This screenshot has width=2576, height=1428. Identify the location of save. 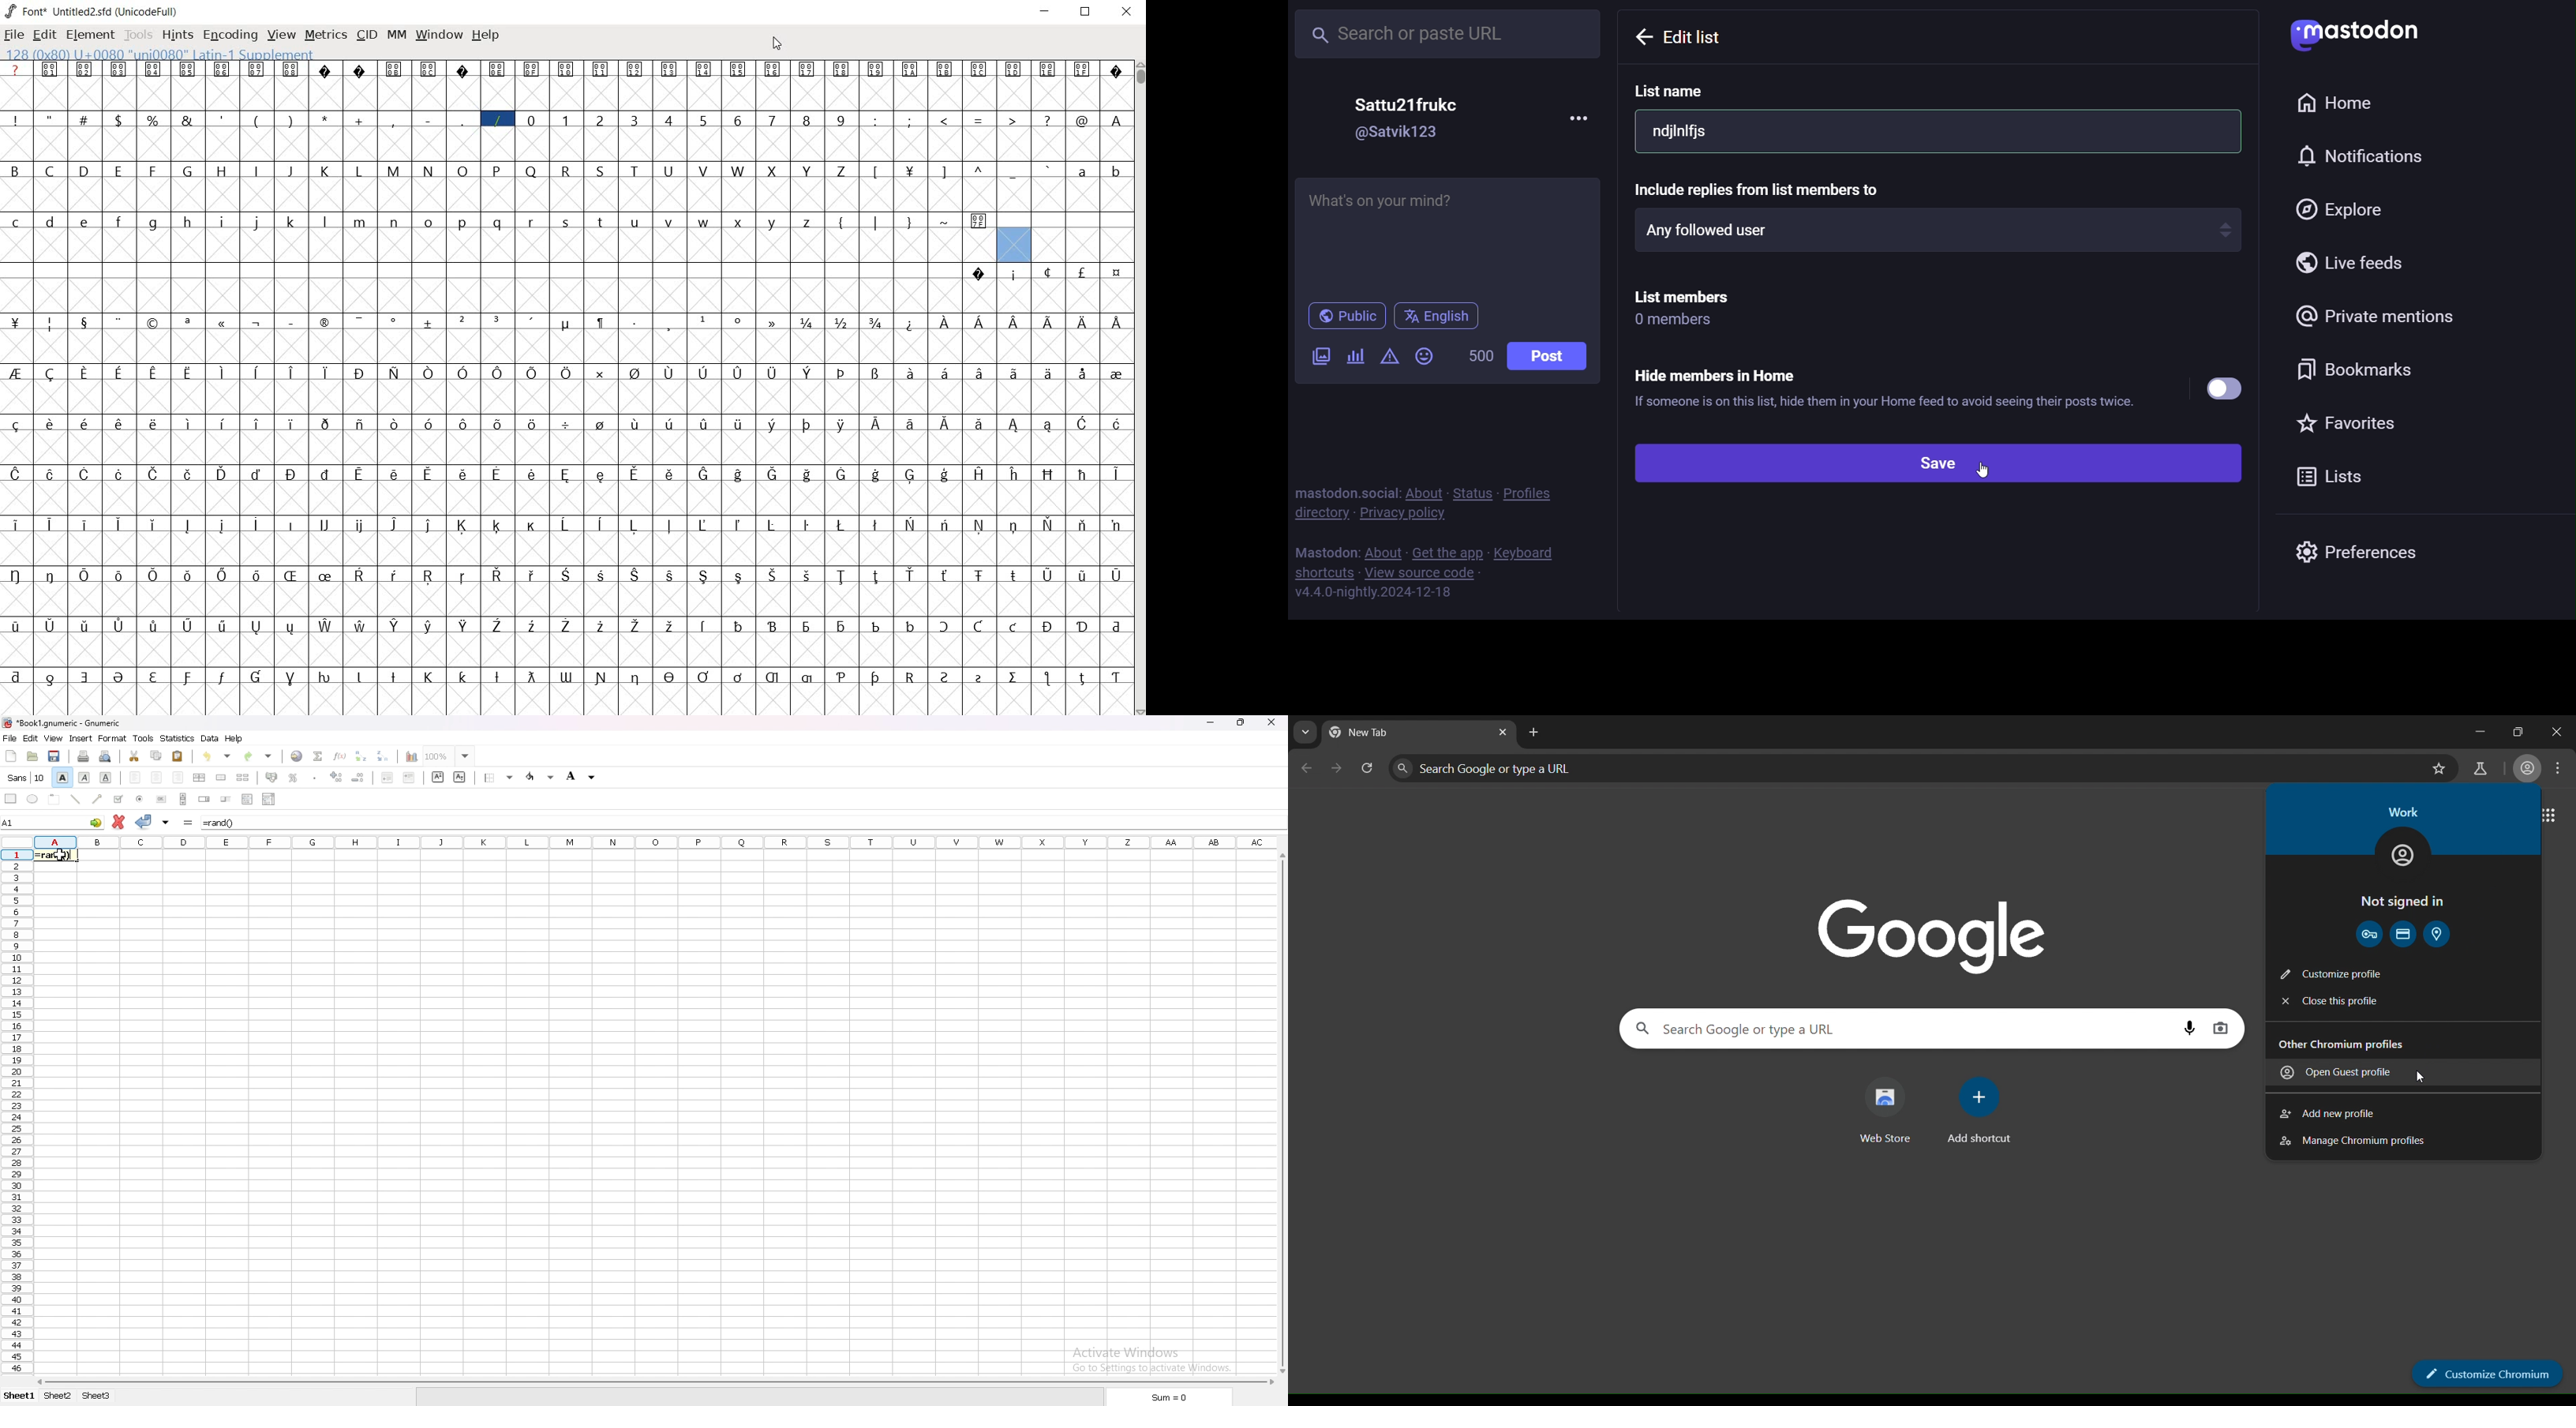
(1947, 465).